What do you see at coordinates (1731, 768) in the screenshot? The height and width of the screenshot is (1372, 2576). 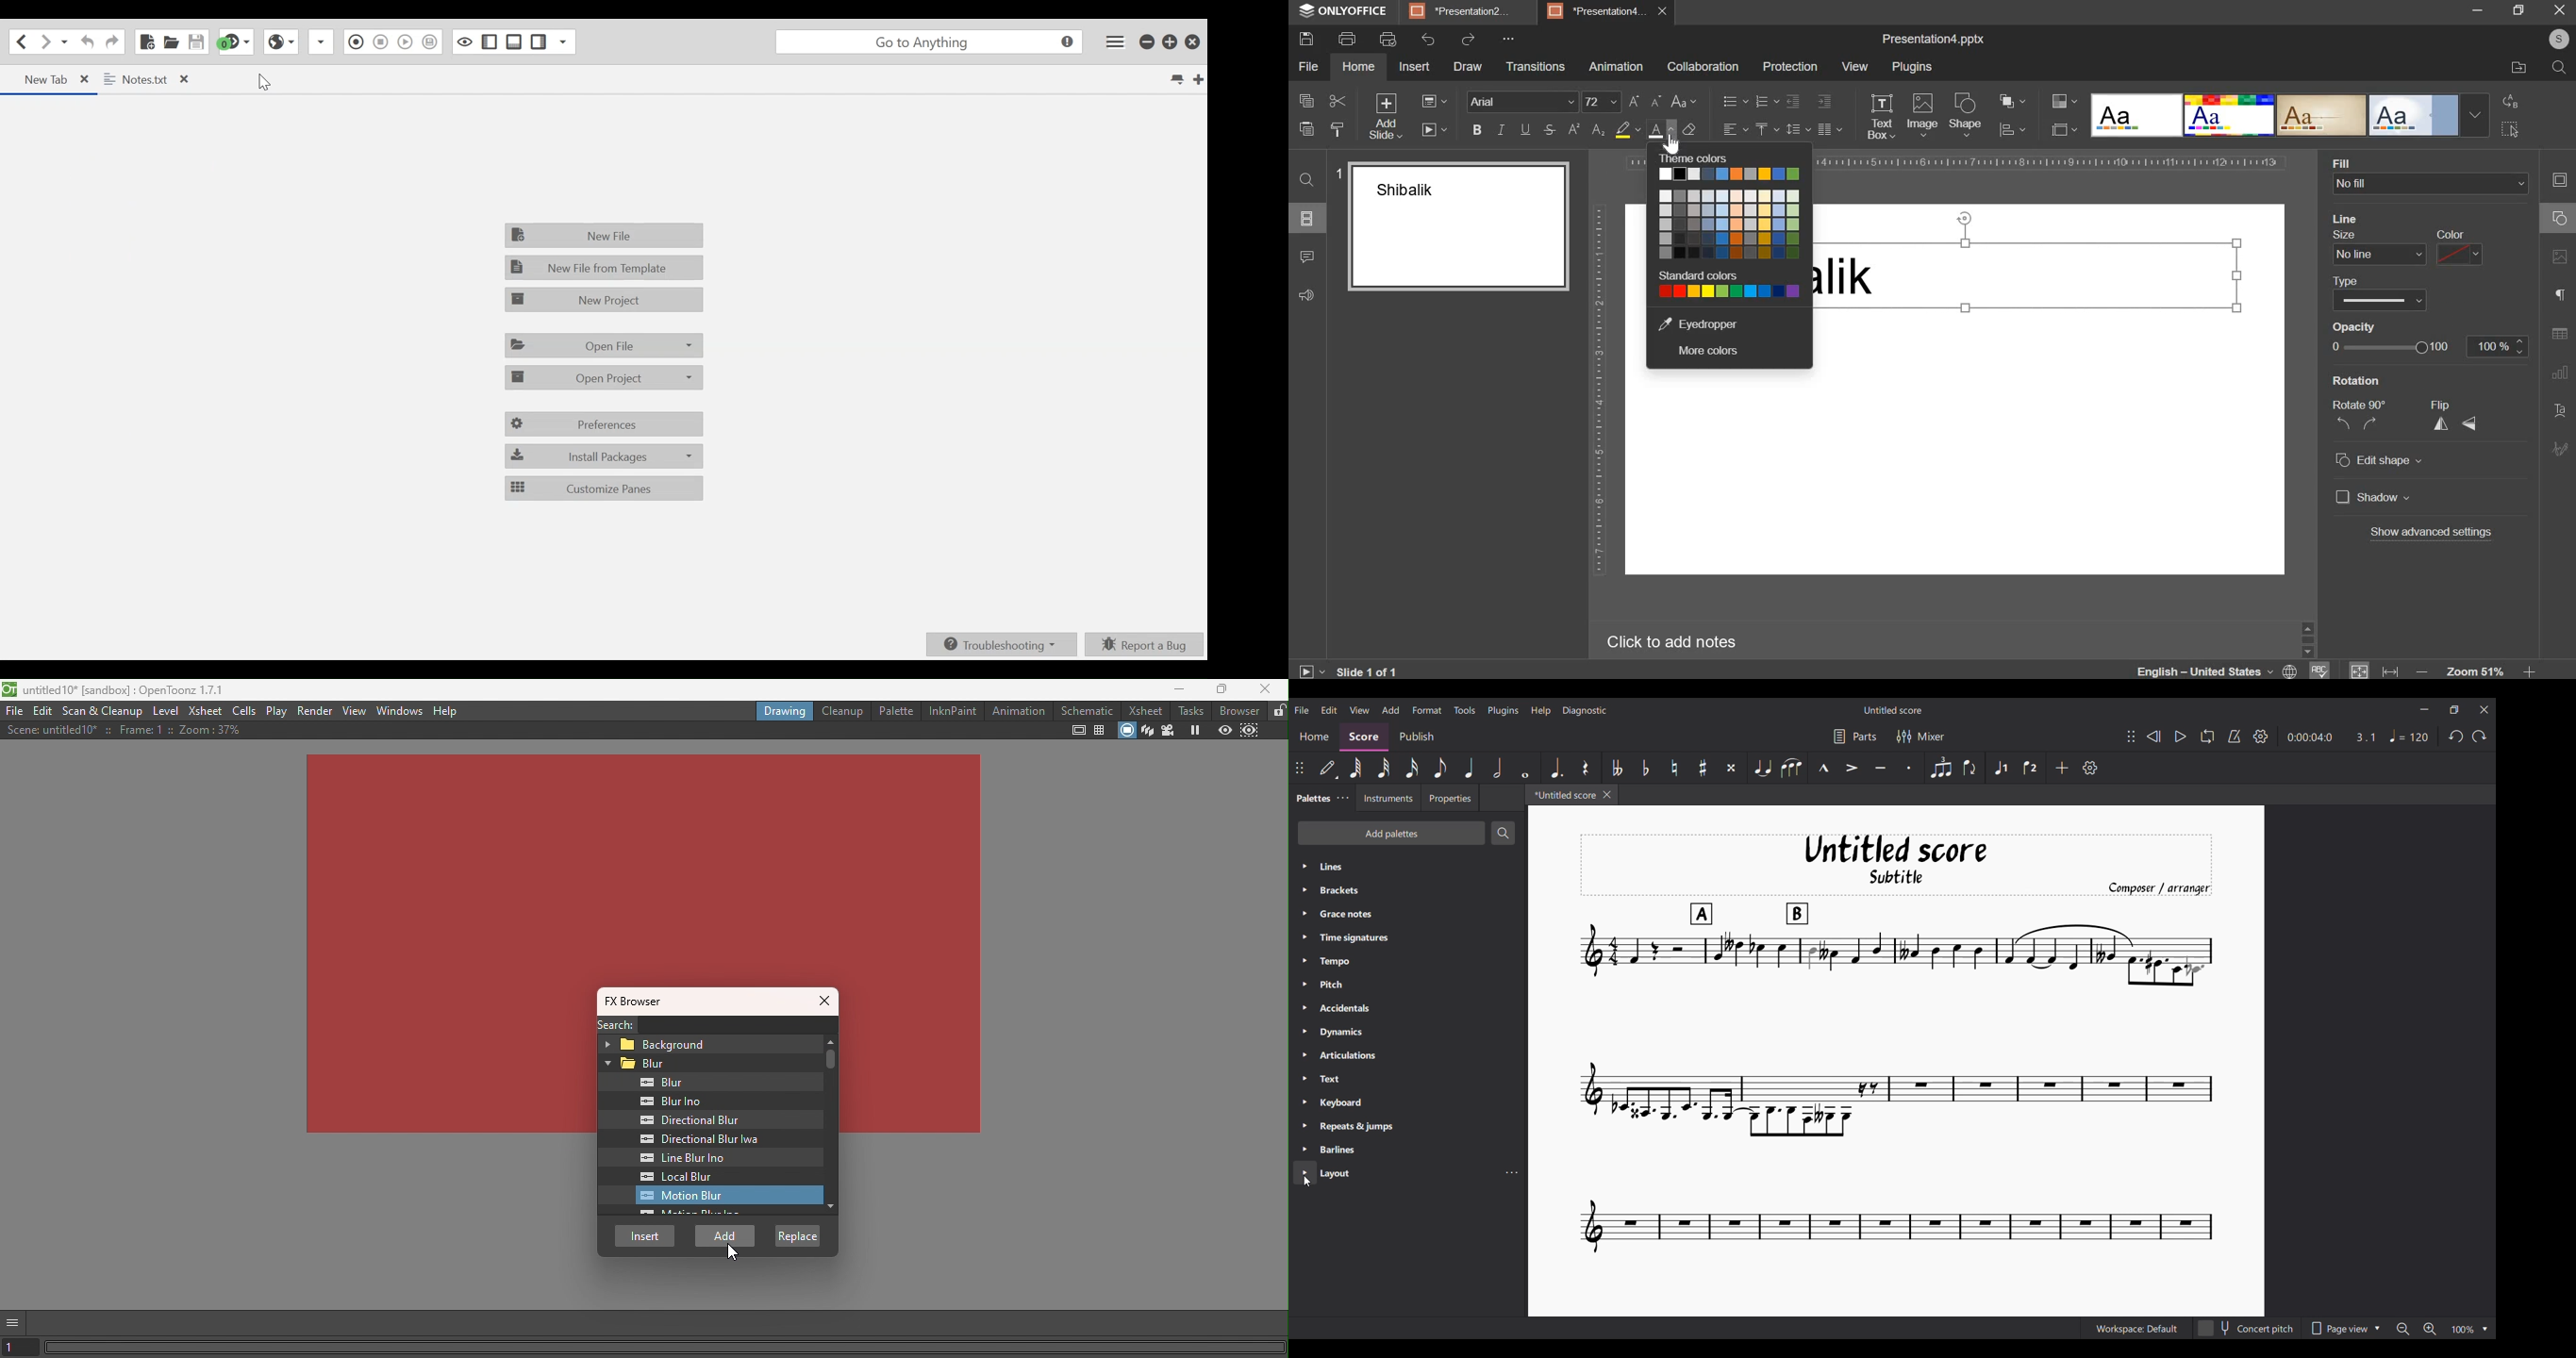 I see `Toggle double sharp` at bounding box center [1731, 768].